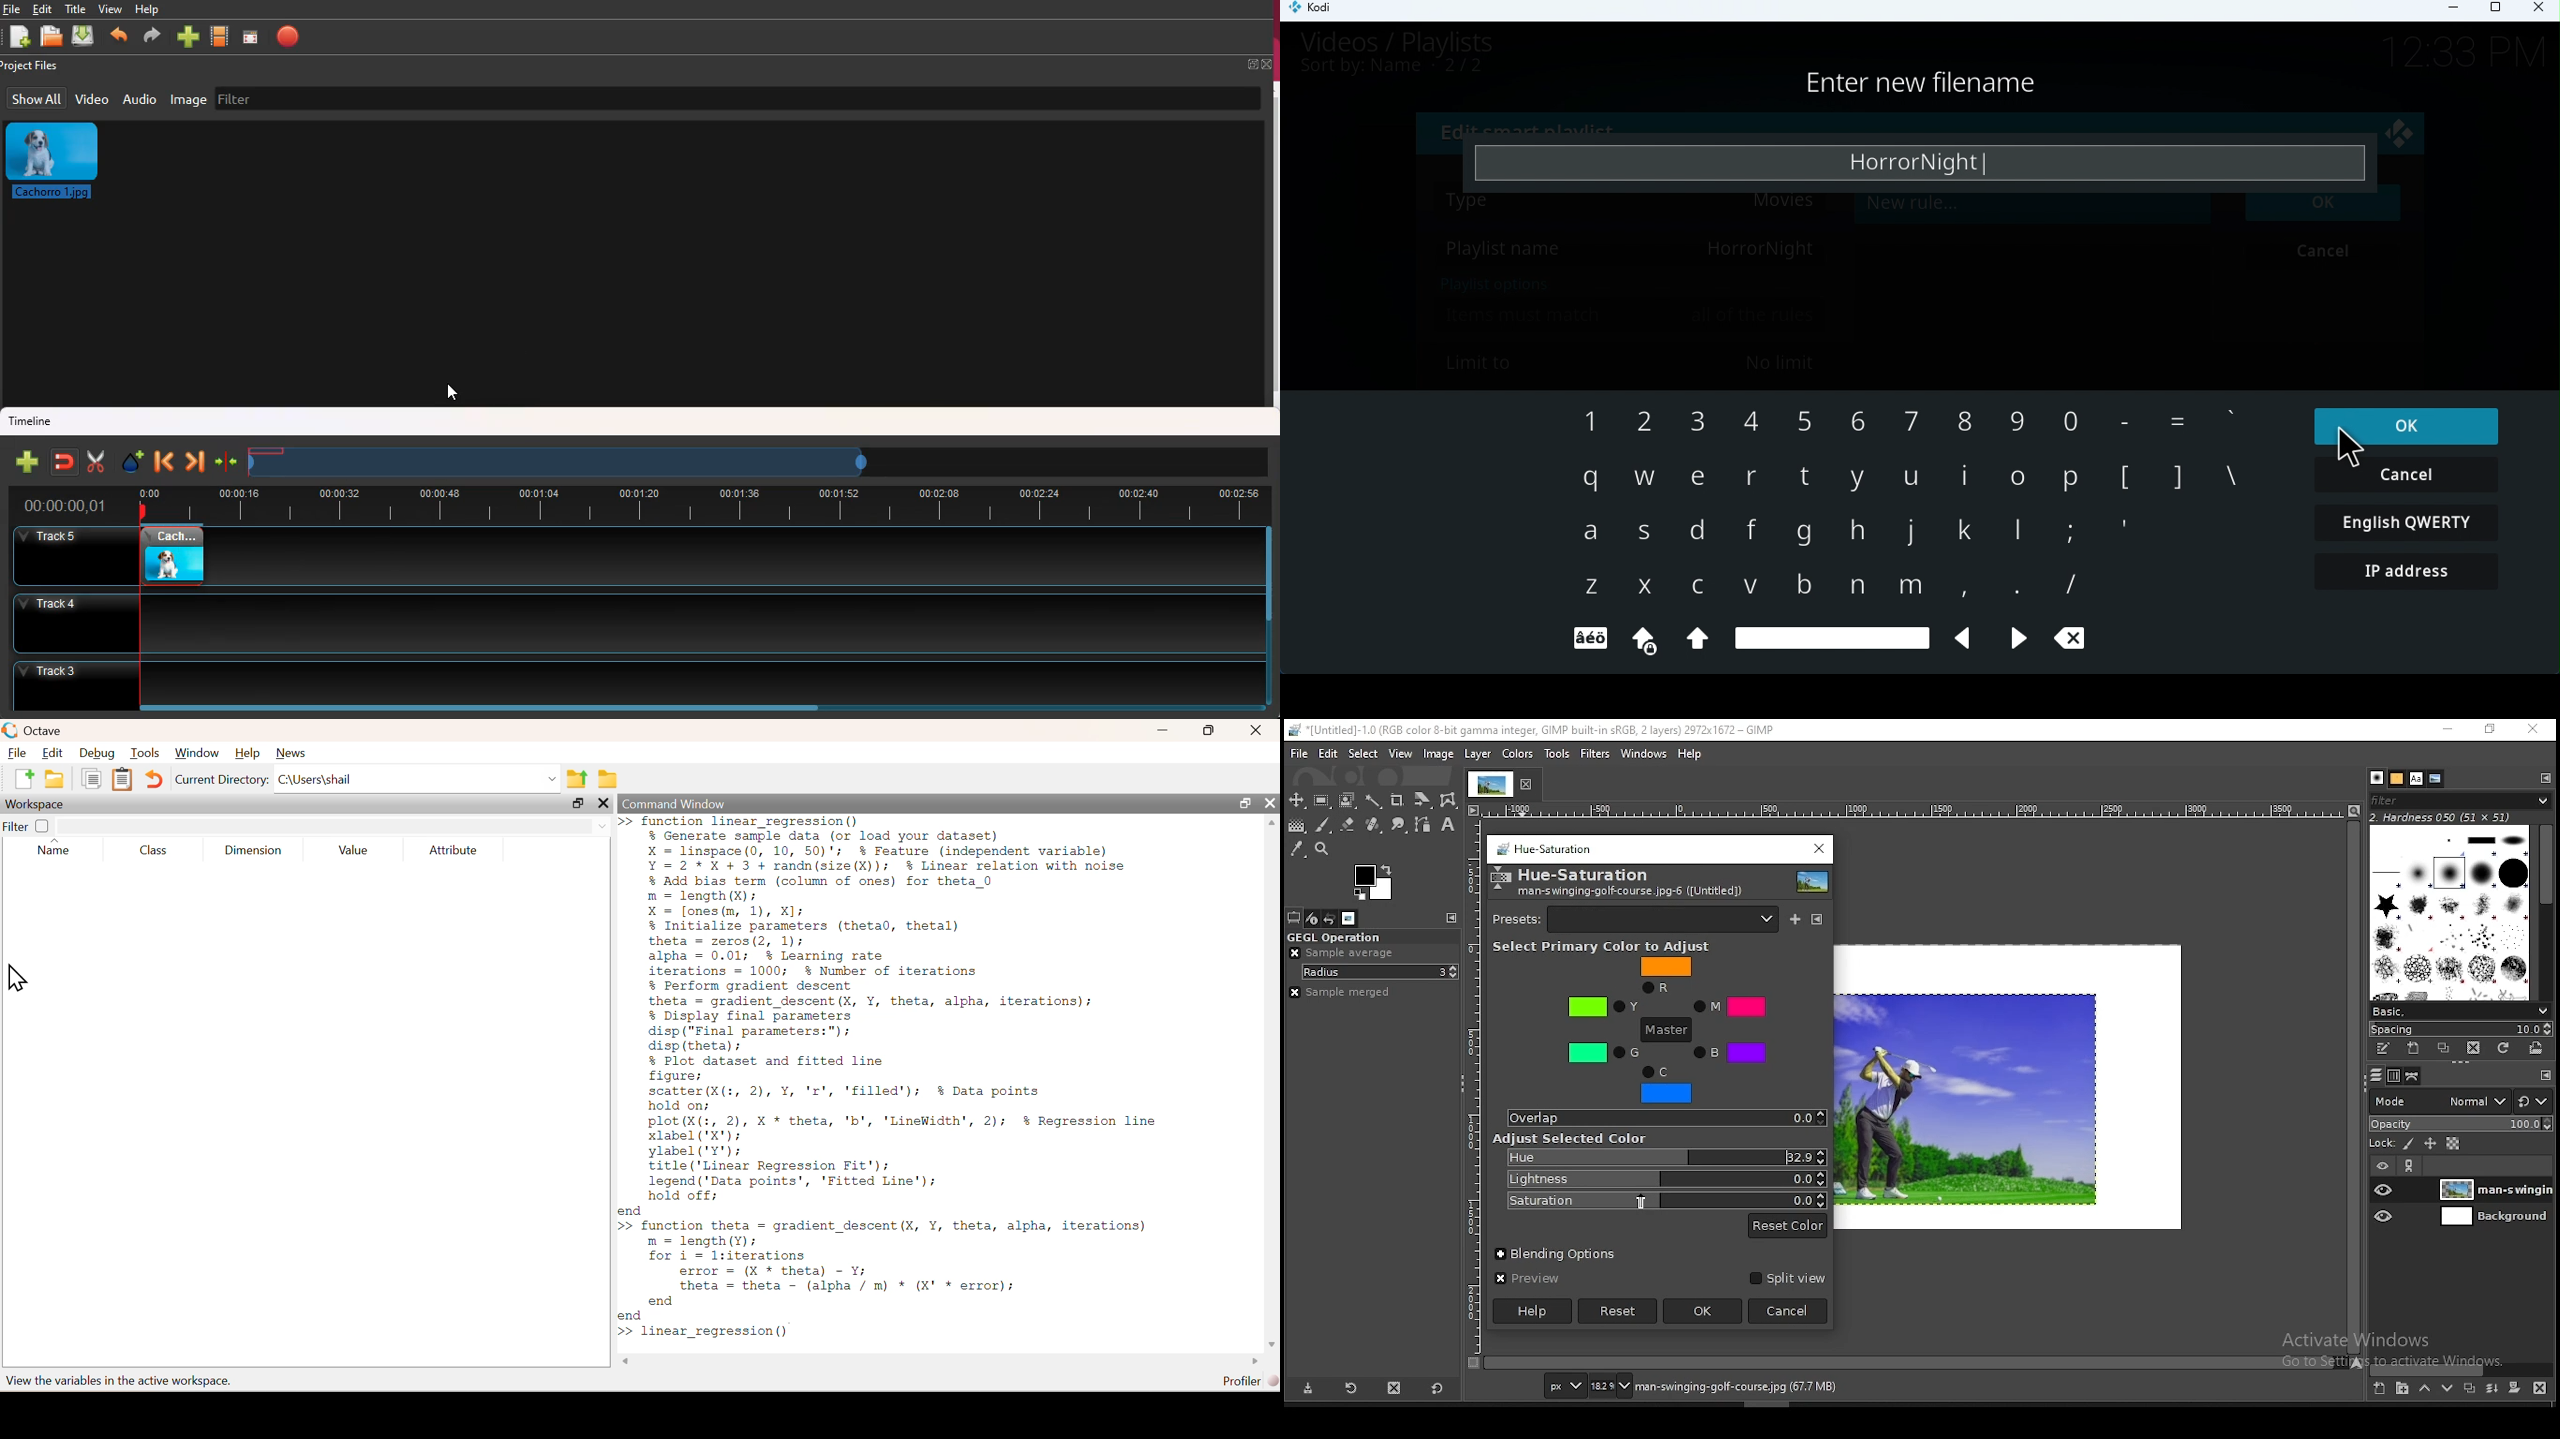  What do you see at coordinates (1691, 752) in the screenshot?
I see `help` at bounding box center [1691, 752].